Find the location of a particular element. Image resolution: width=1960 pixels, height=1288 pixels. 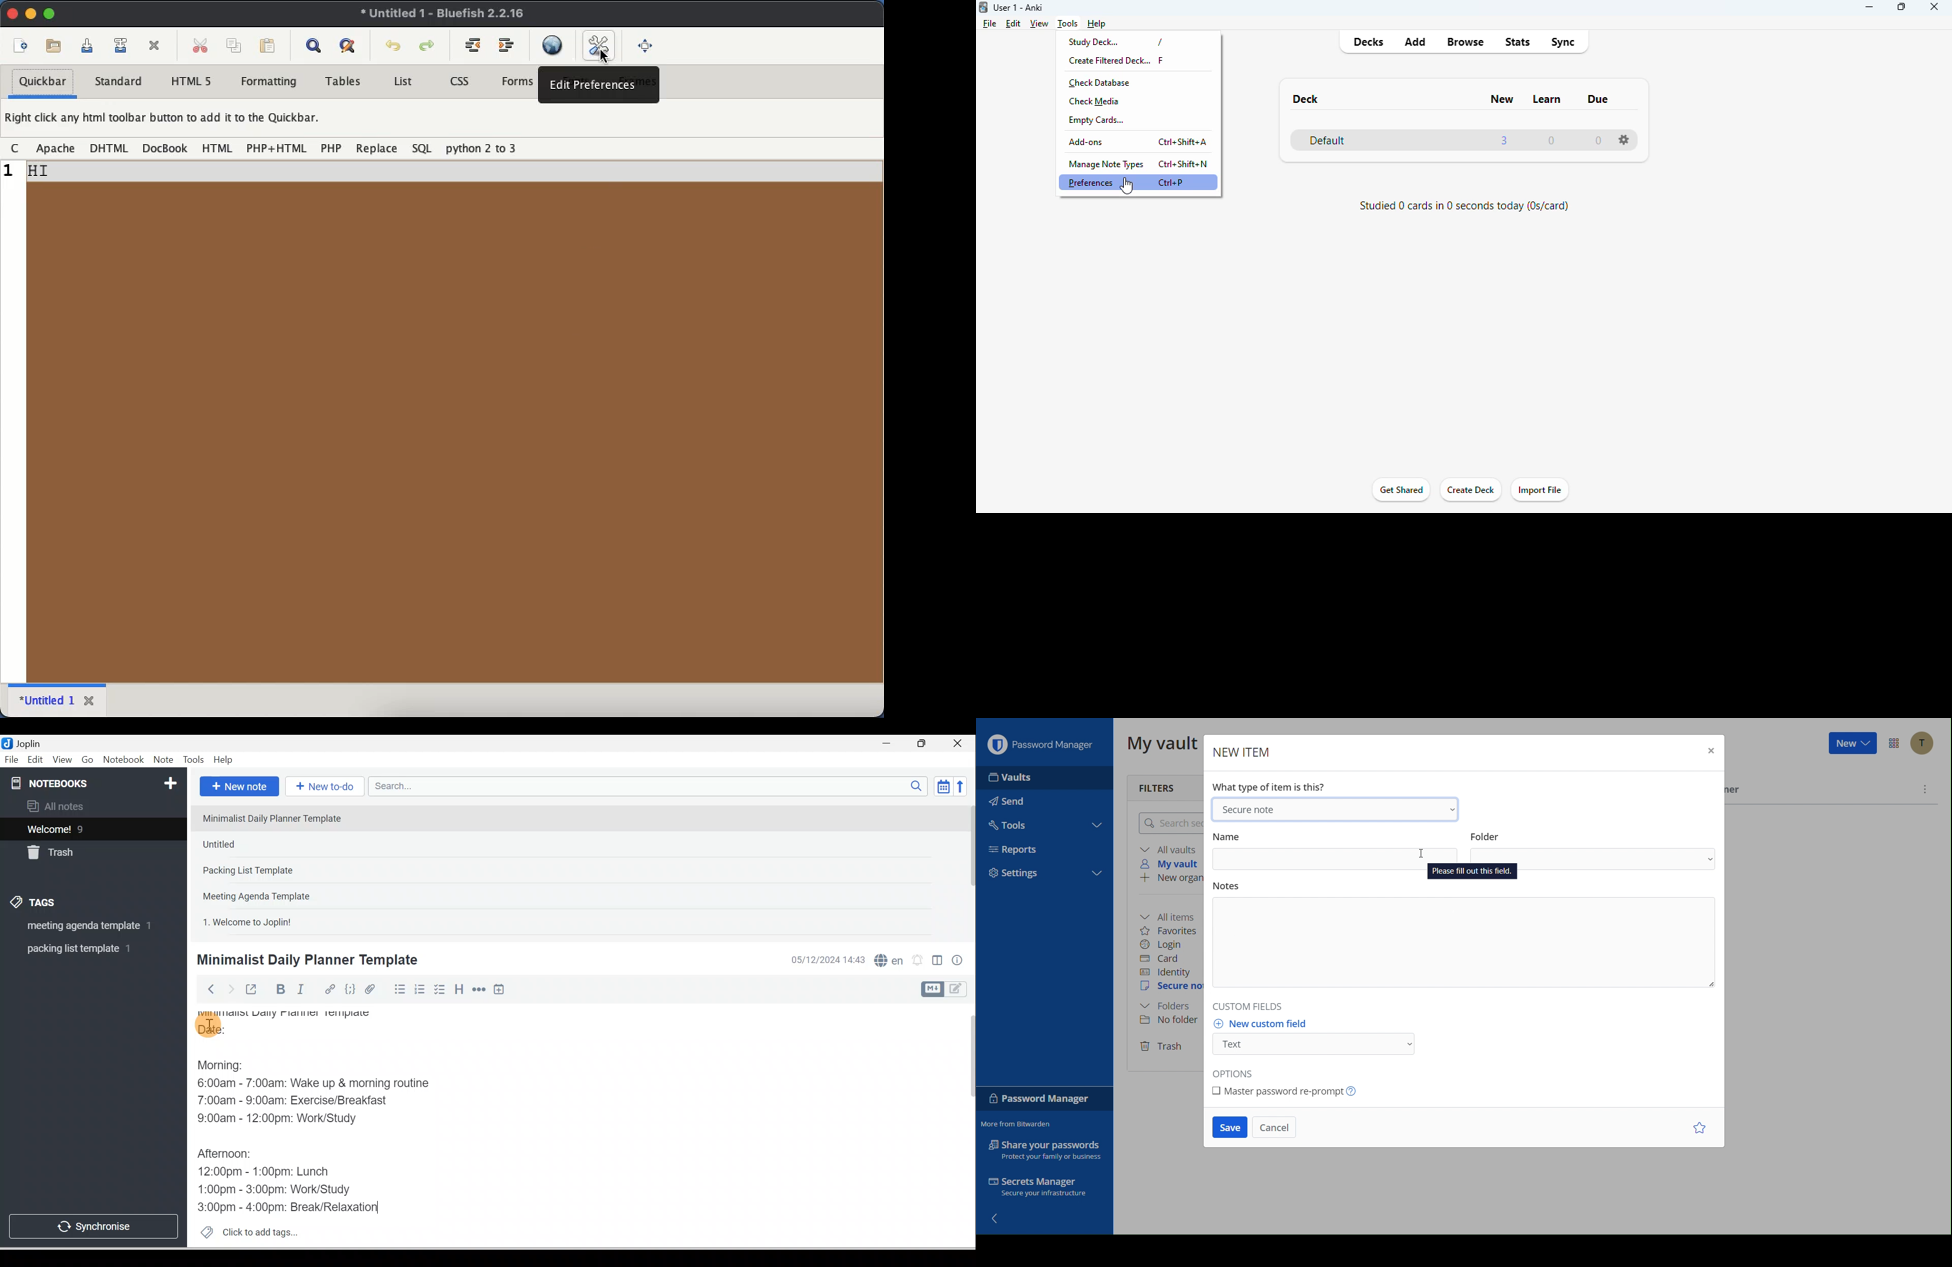

view is located at coordinates (1039, 24).